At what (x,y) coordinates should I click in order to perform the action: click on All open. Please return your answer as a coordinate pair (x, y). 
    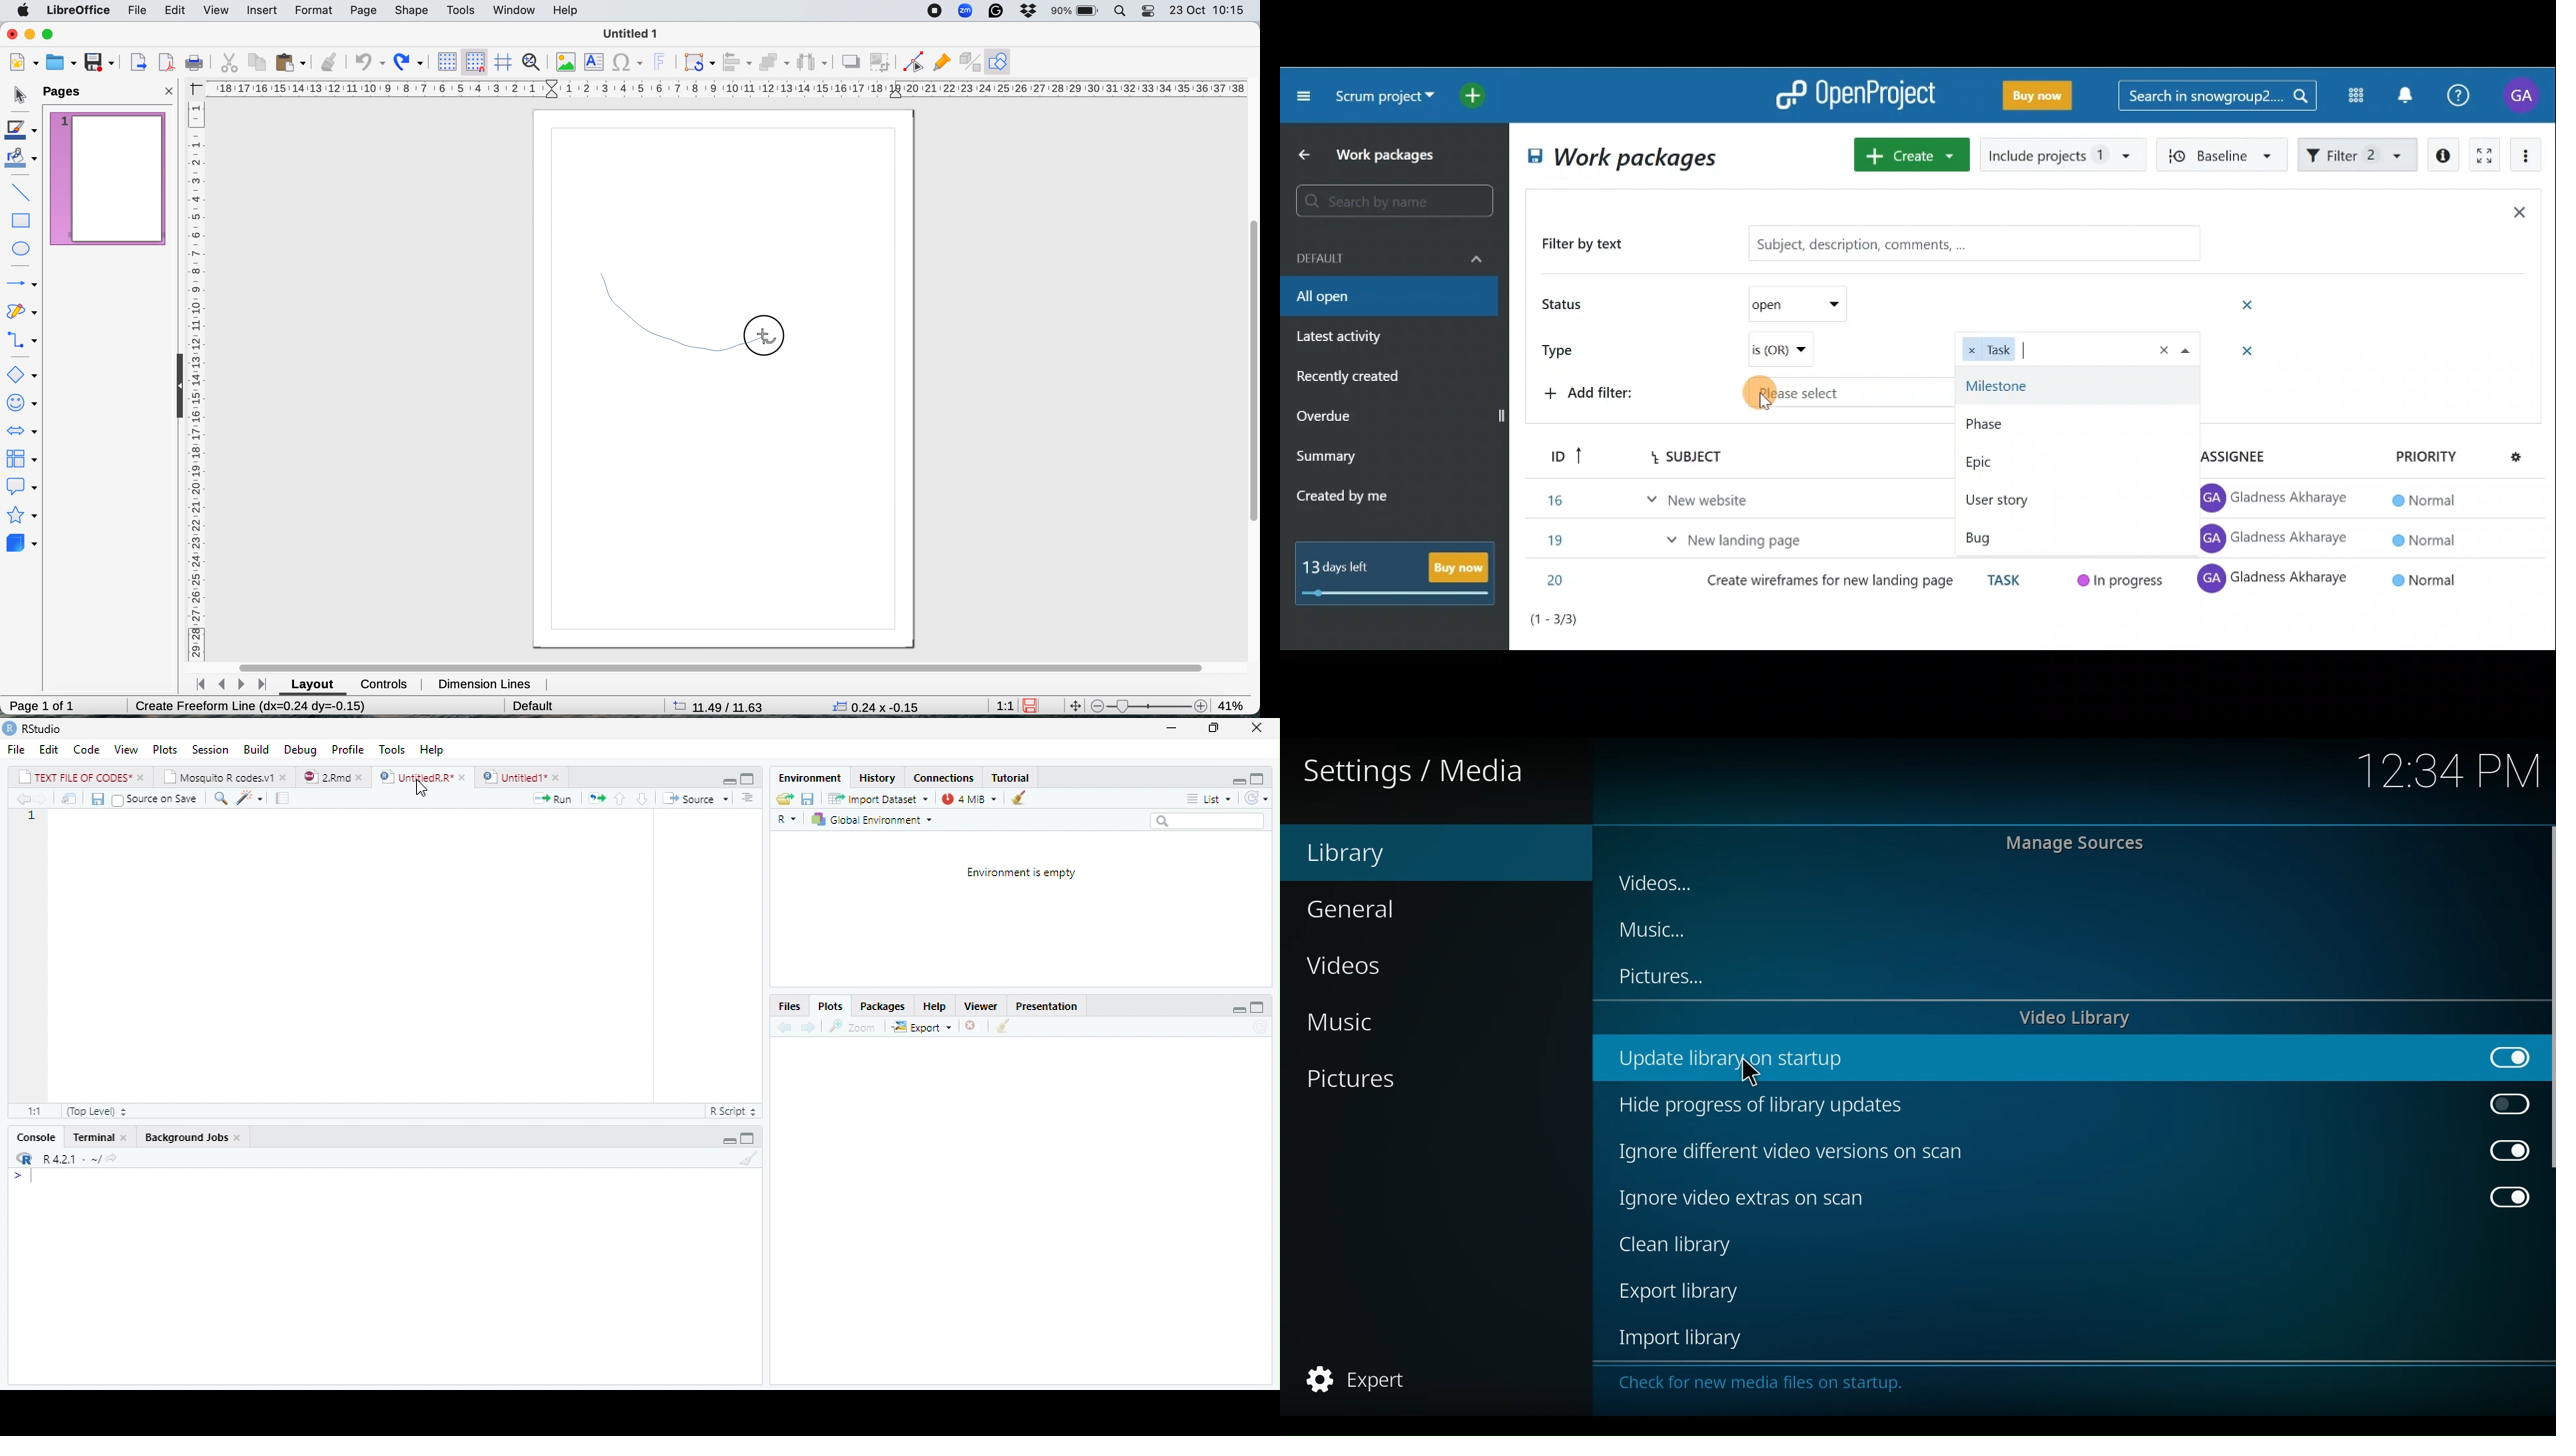
    Looking at the image, I should click on (1388, 297).